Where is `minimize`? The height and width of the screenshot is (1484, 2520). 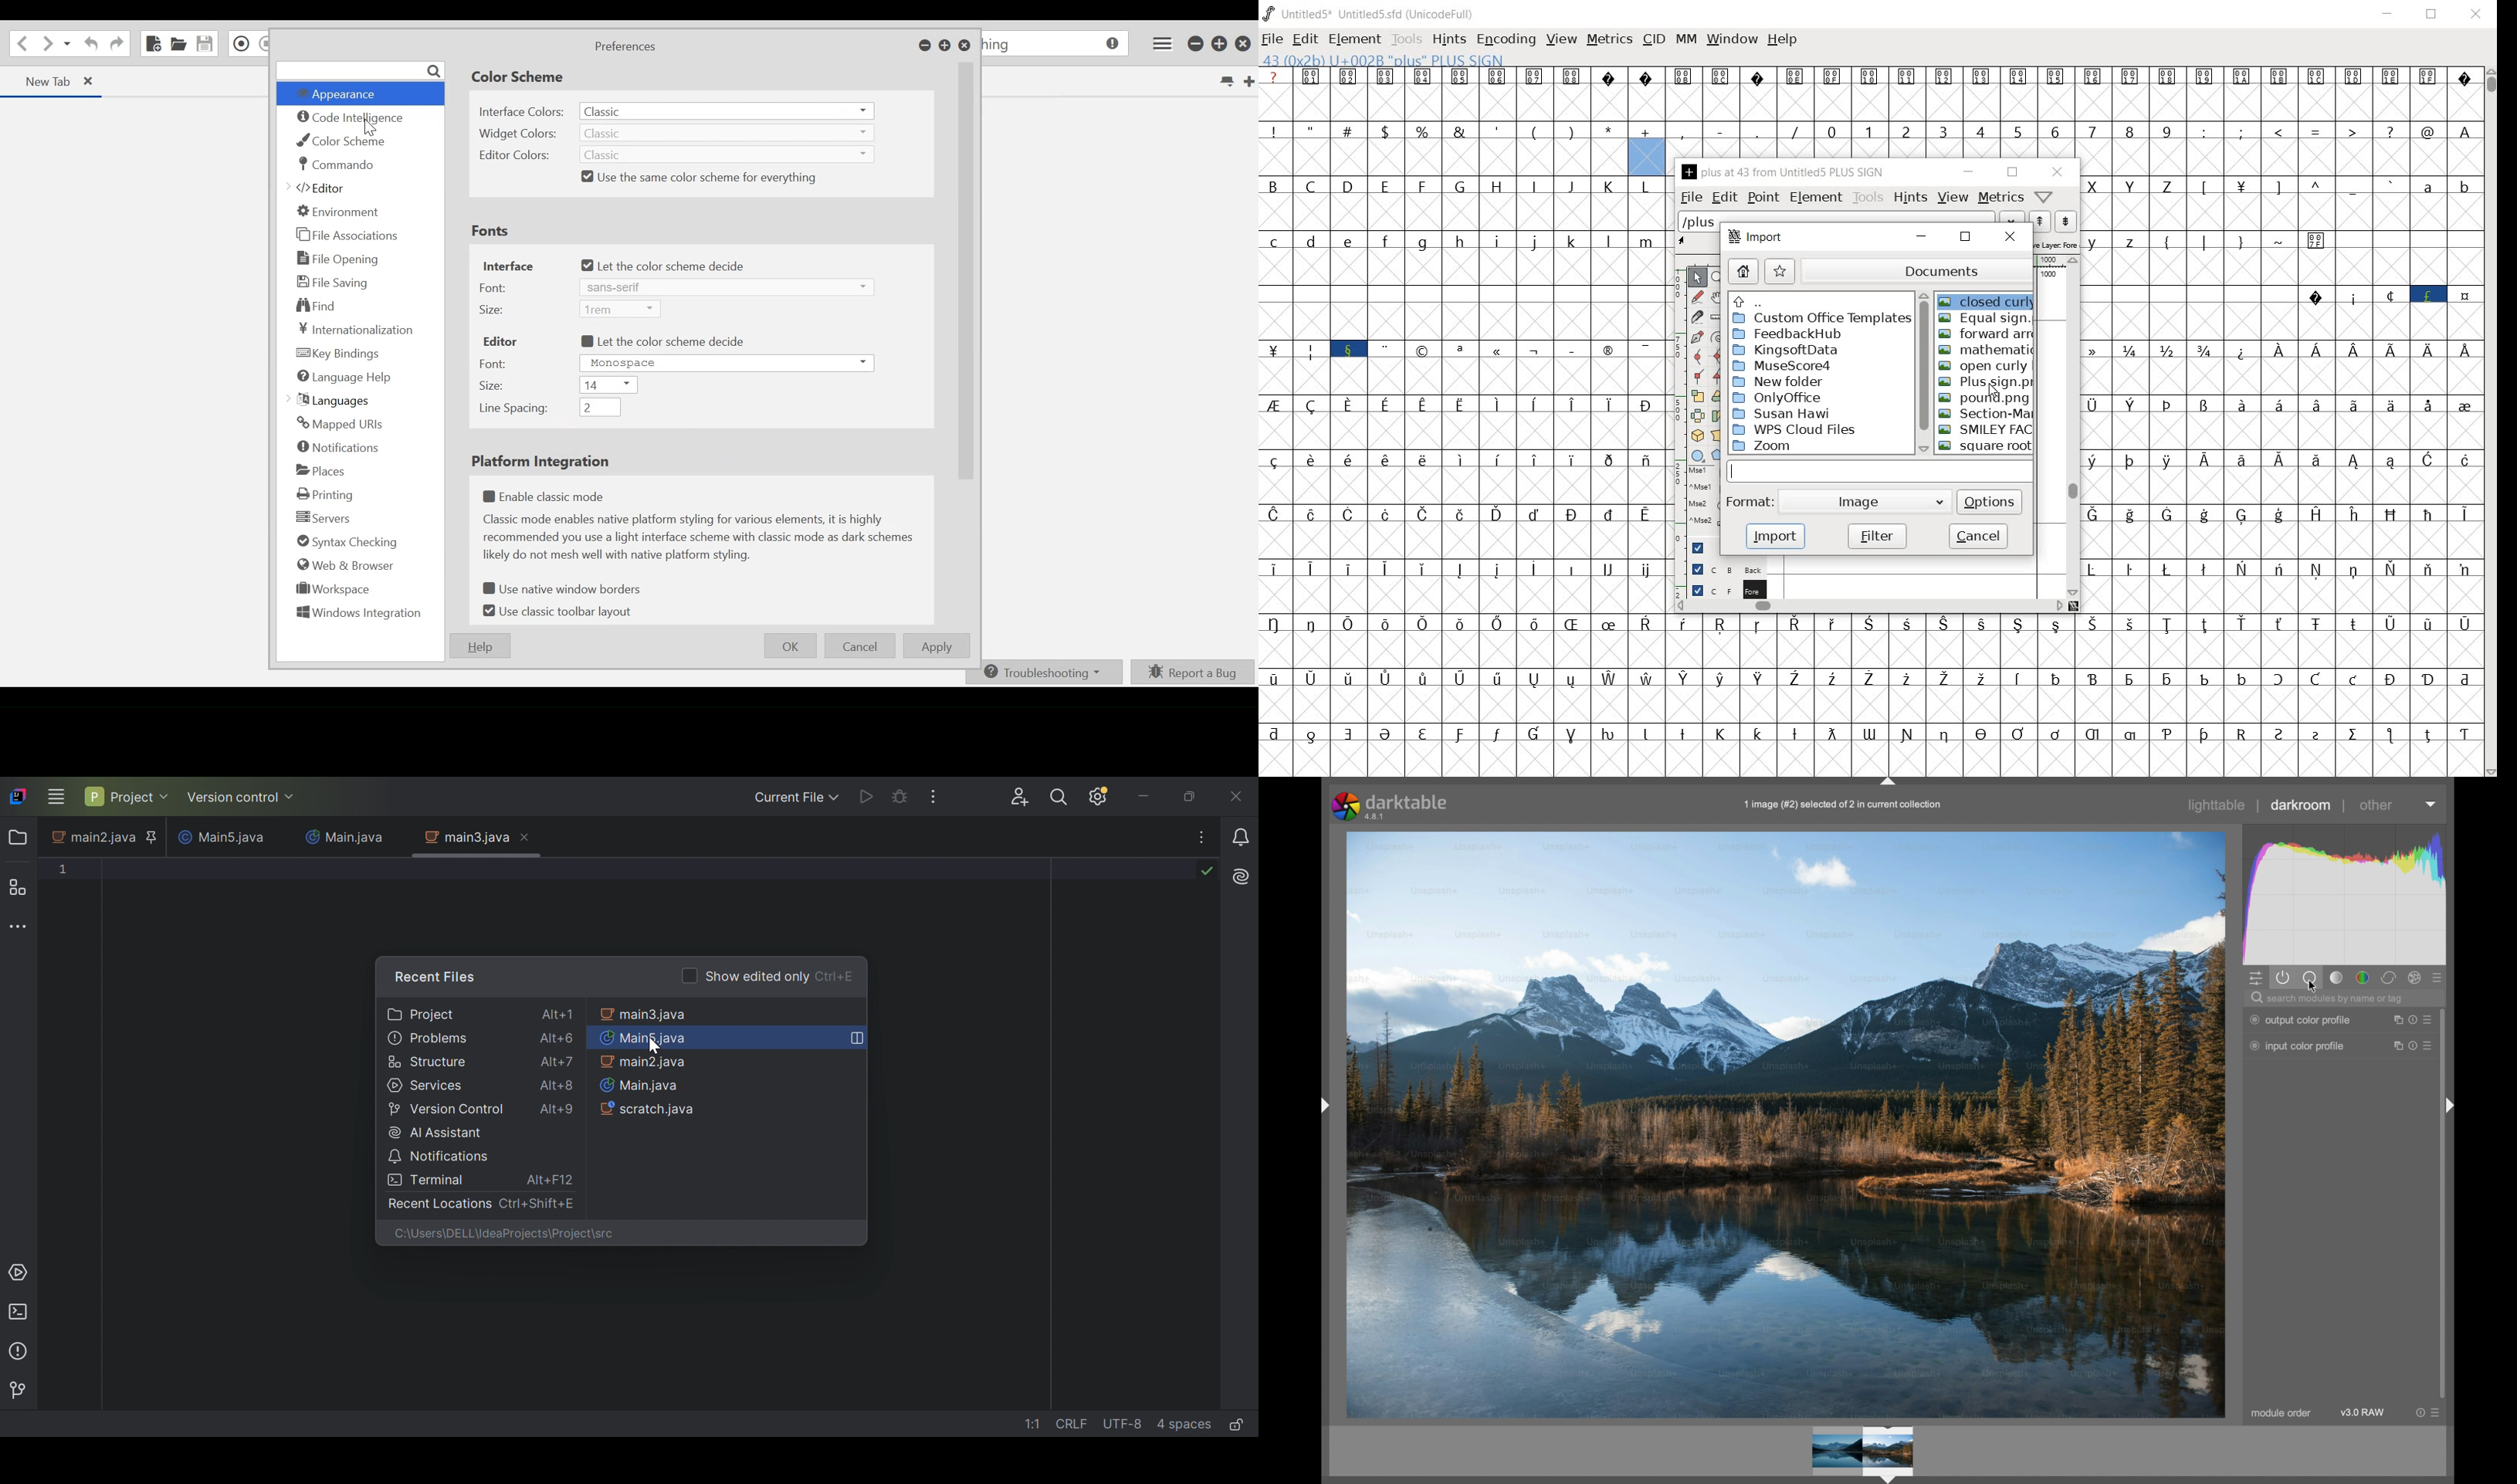 minimize is located at coordinates (2390, 13).